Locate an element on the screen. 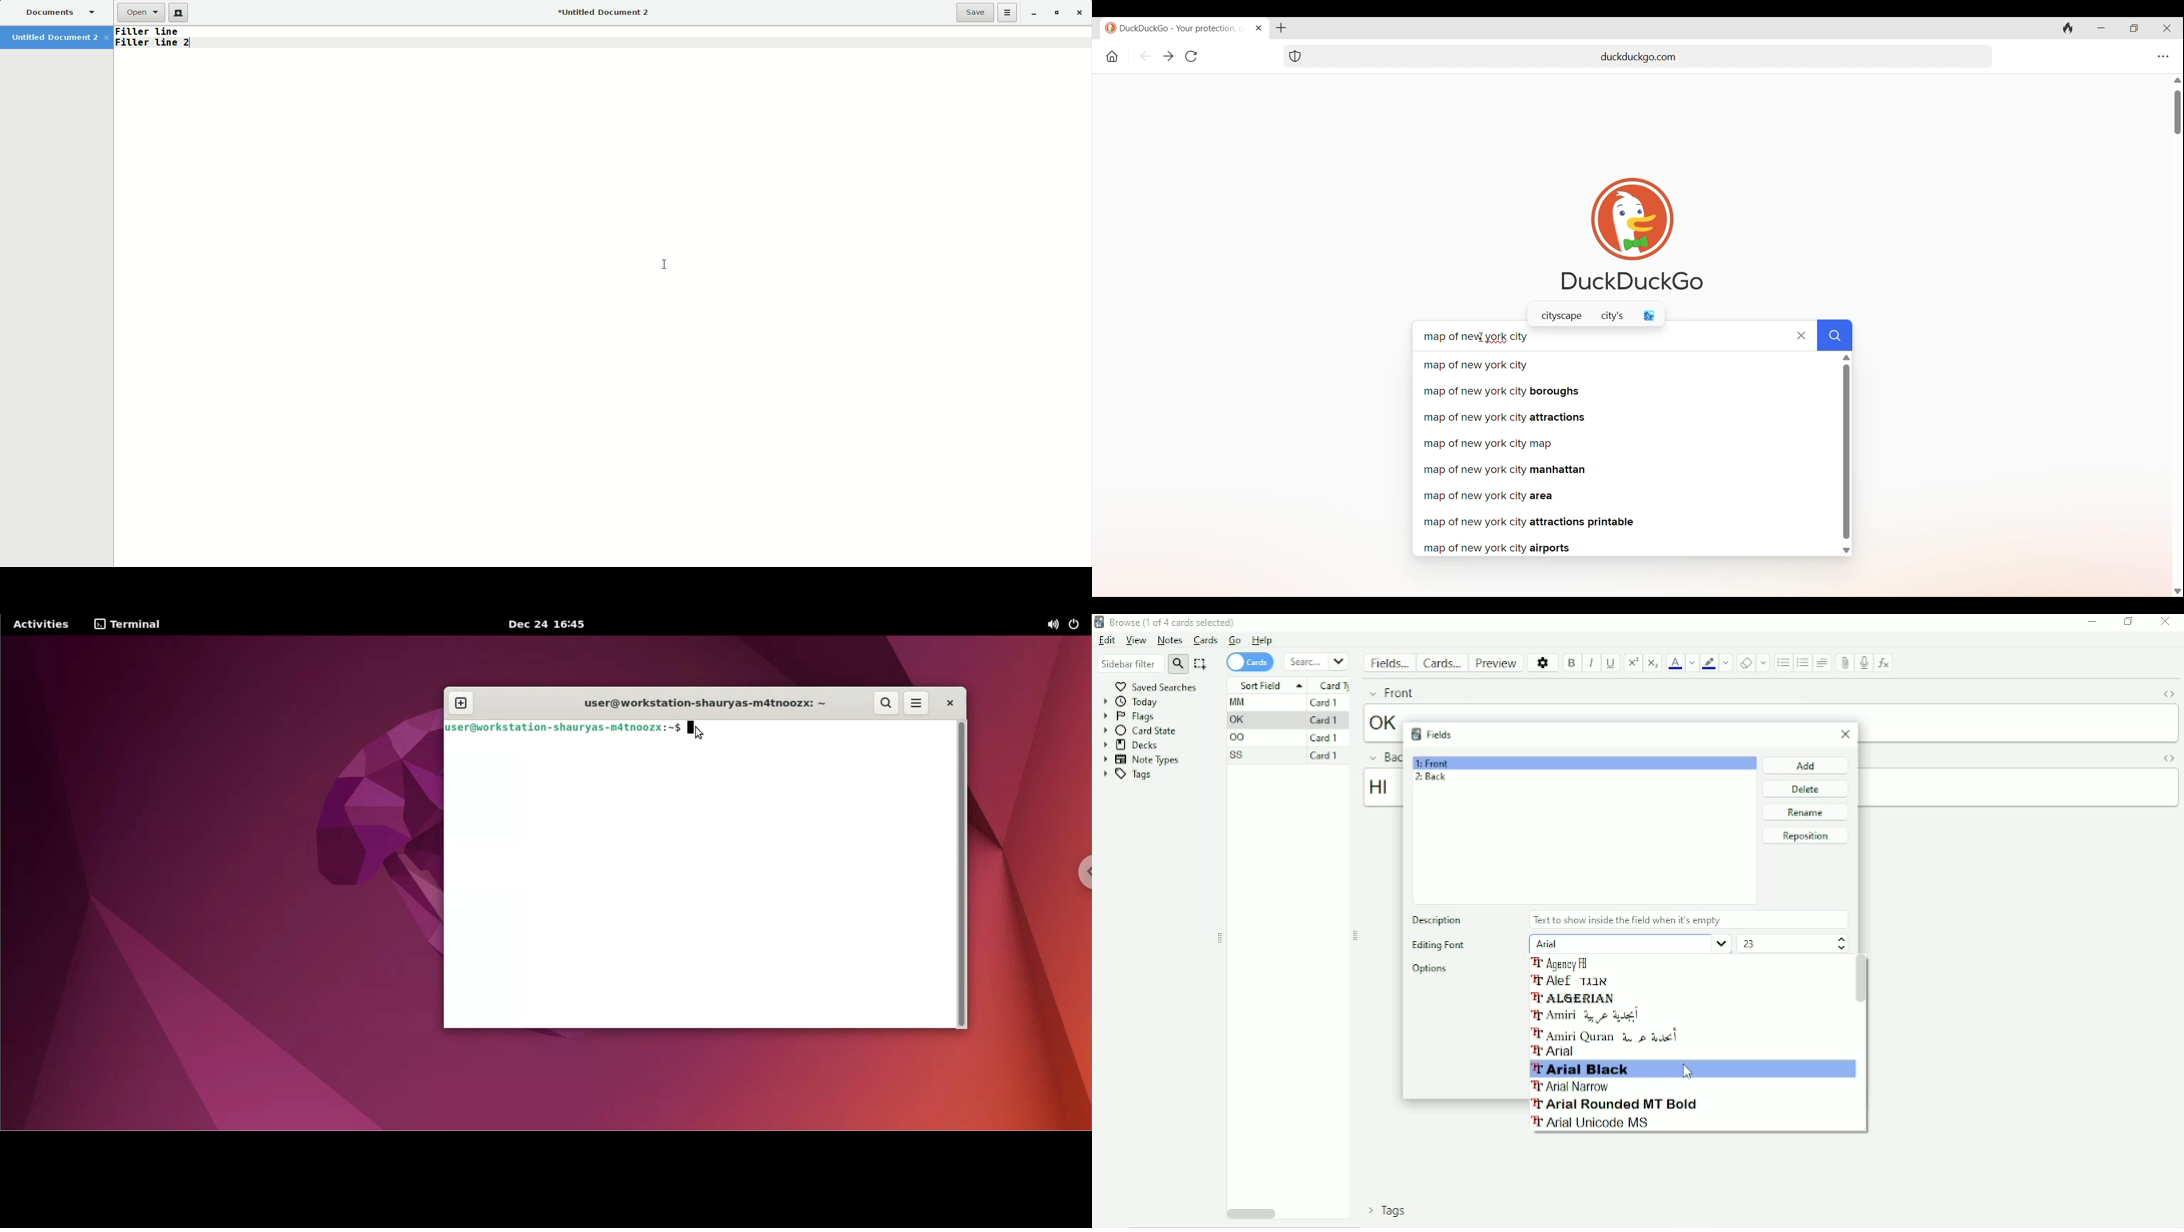 This screenshot has height=1232, width=2184. duckduckgo.com is located at coordinates (1639, 57).